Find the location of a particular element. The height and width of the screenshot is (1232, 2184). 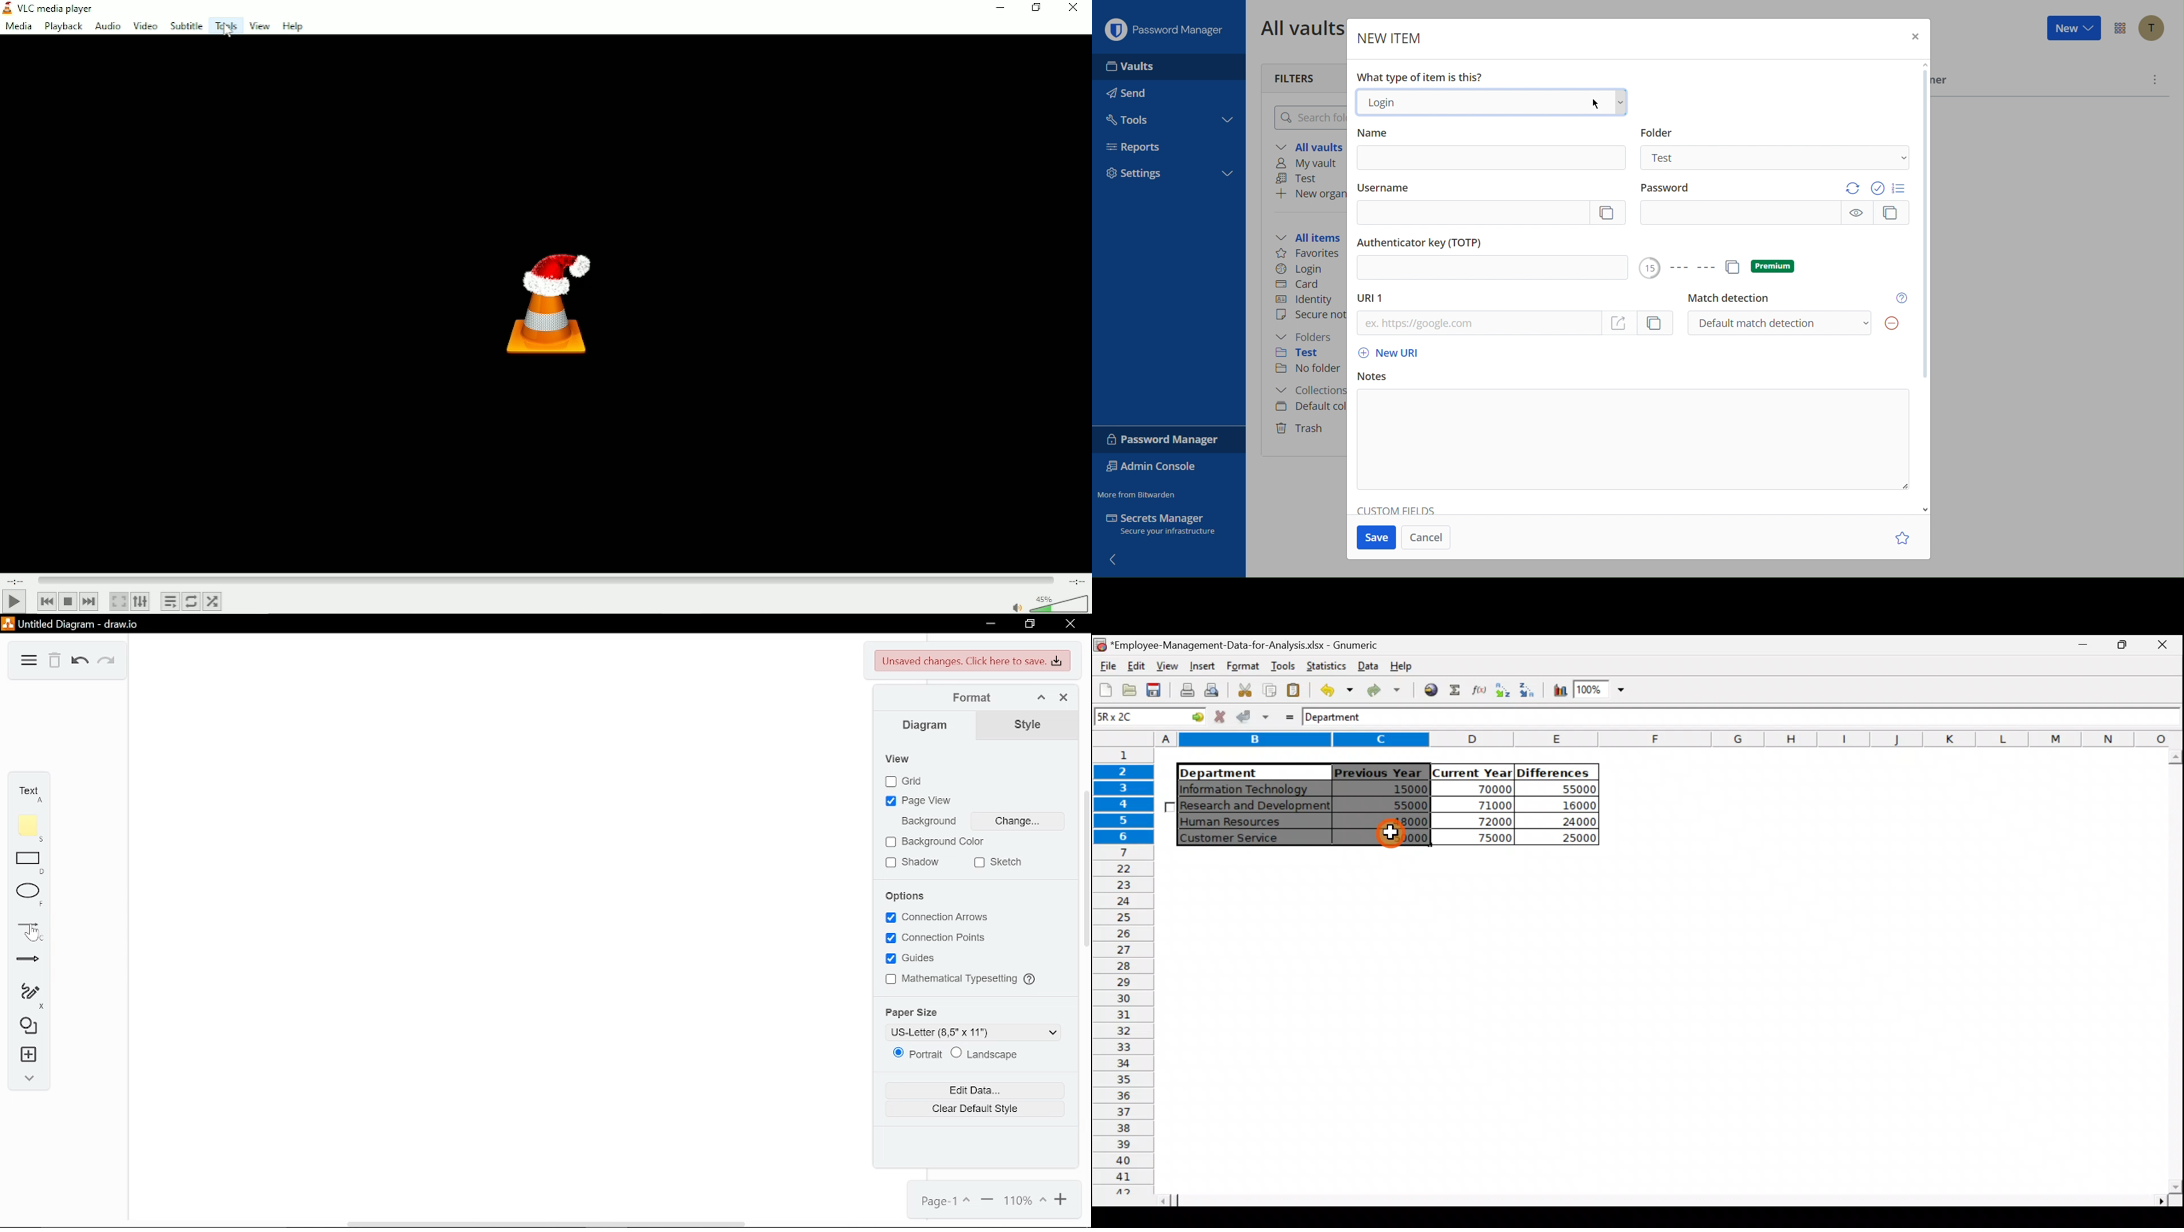

All vaults is located at coordinates (1300, 27).